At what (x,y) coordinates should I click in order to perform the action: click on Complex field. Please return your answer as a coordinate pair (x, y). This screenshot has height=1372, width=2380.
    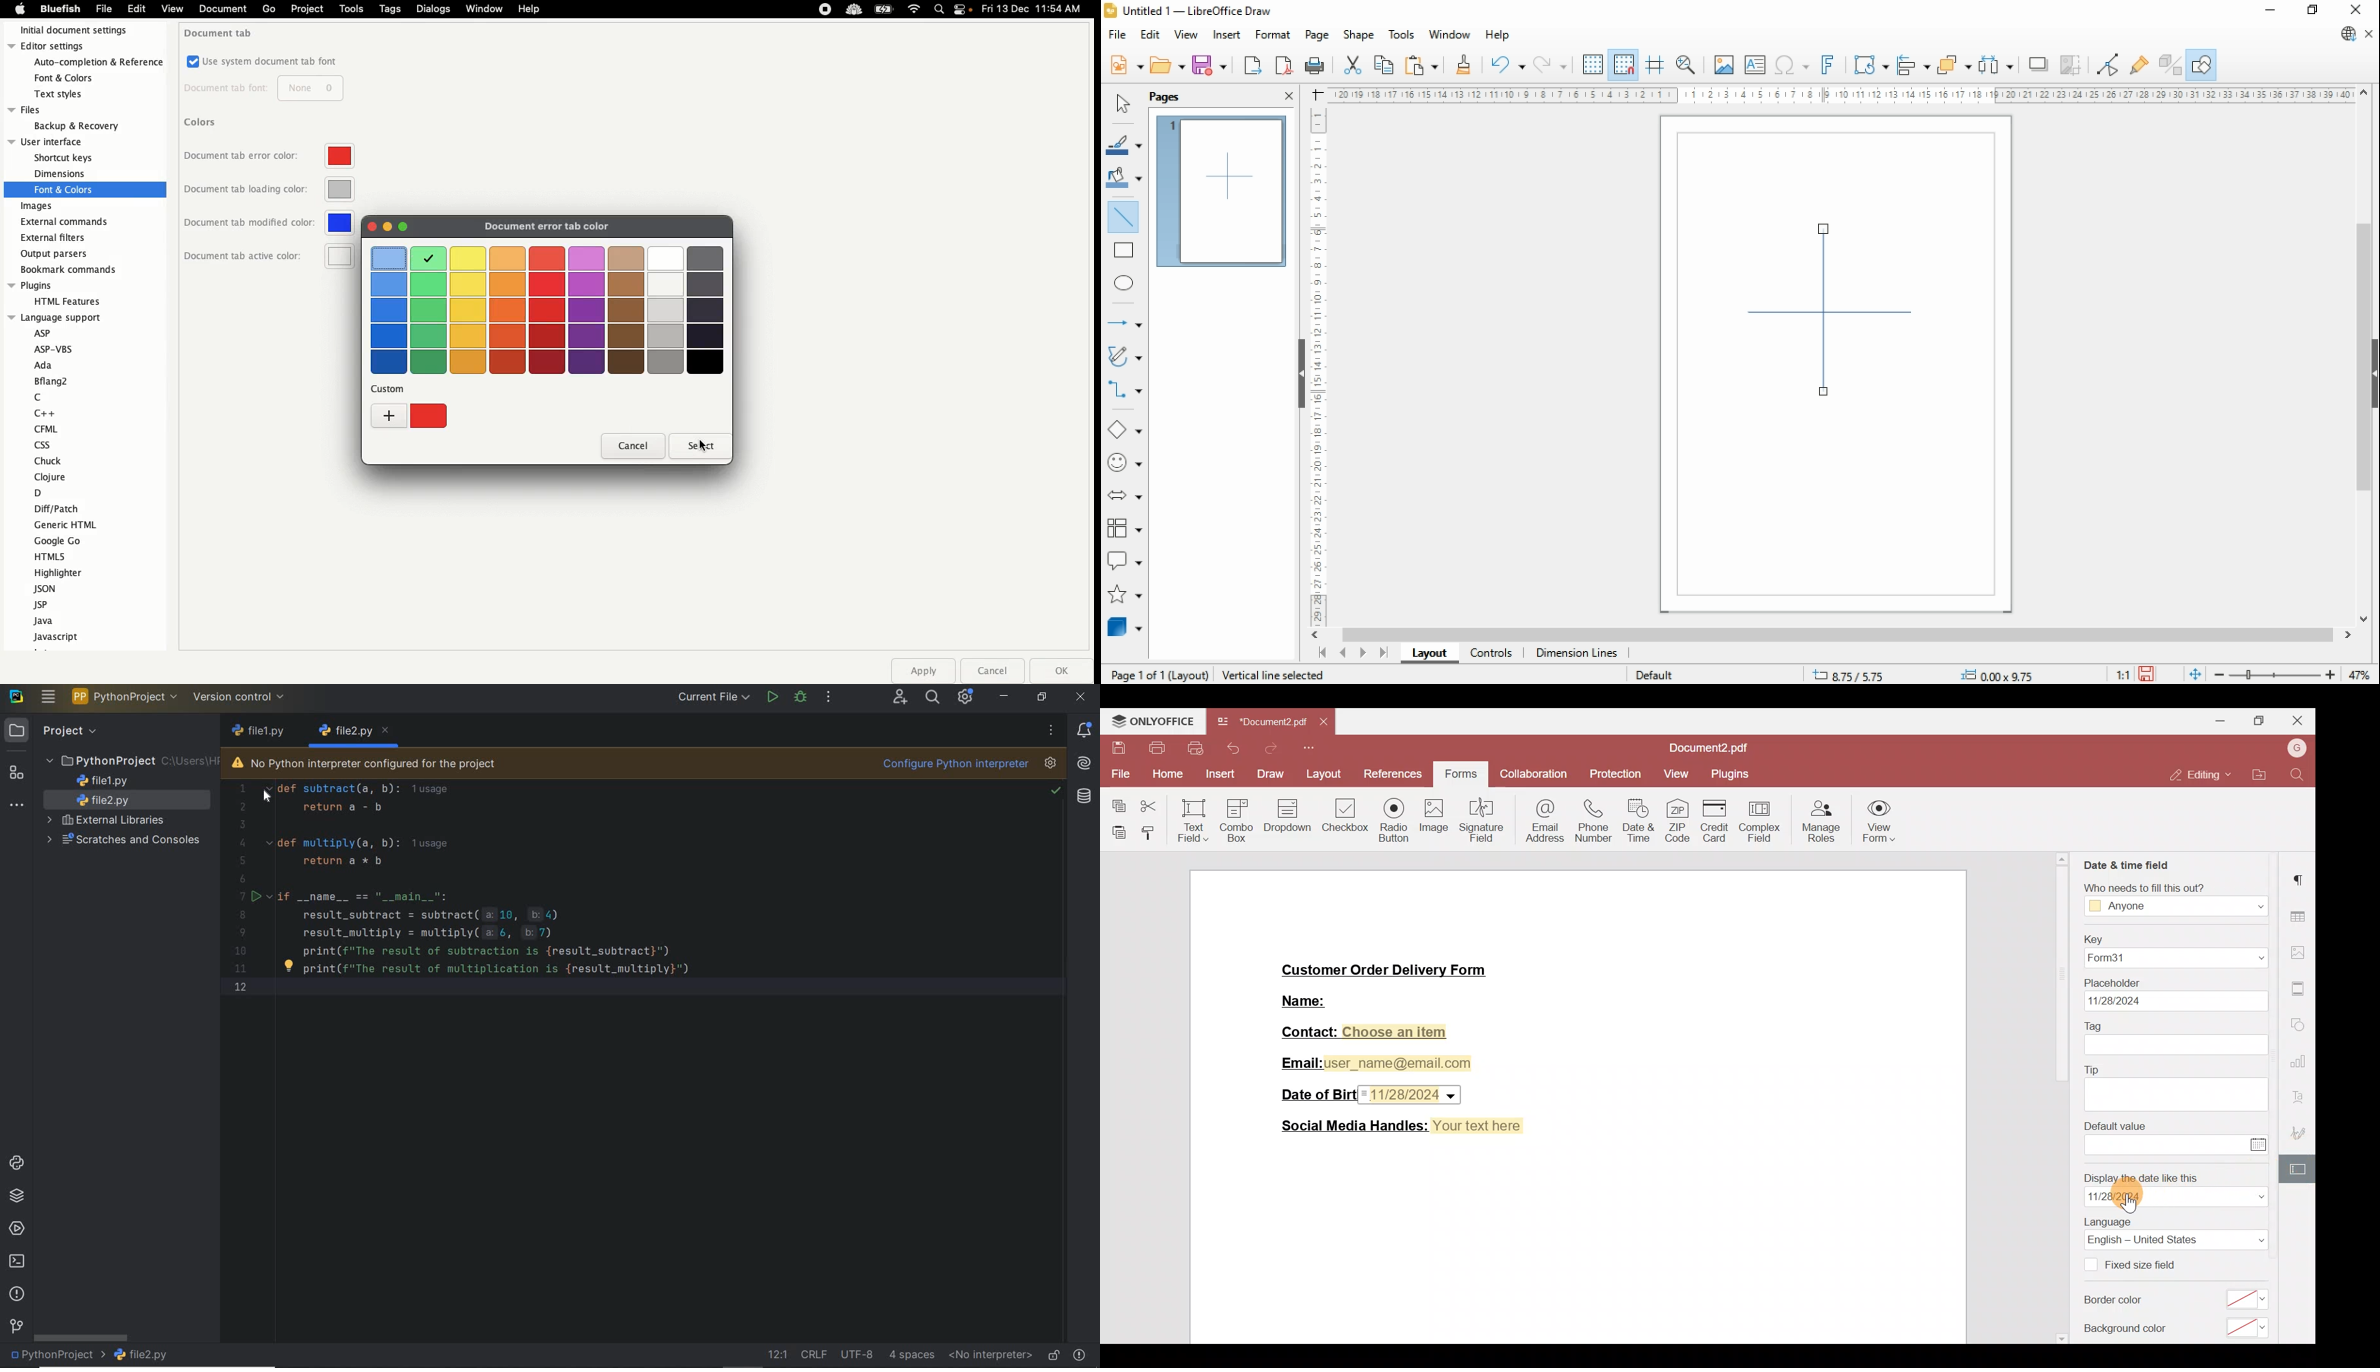
    Looking at the image, I should click on (1761, 822).